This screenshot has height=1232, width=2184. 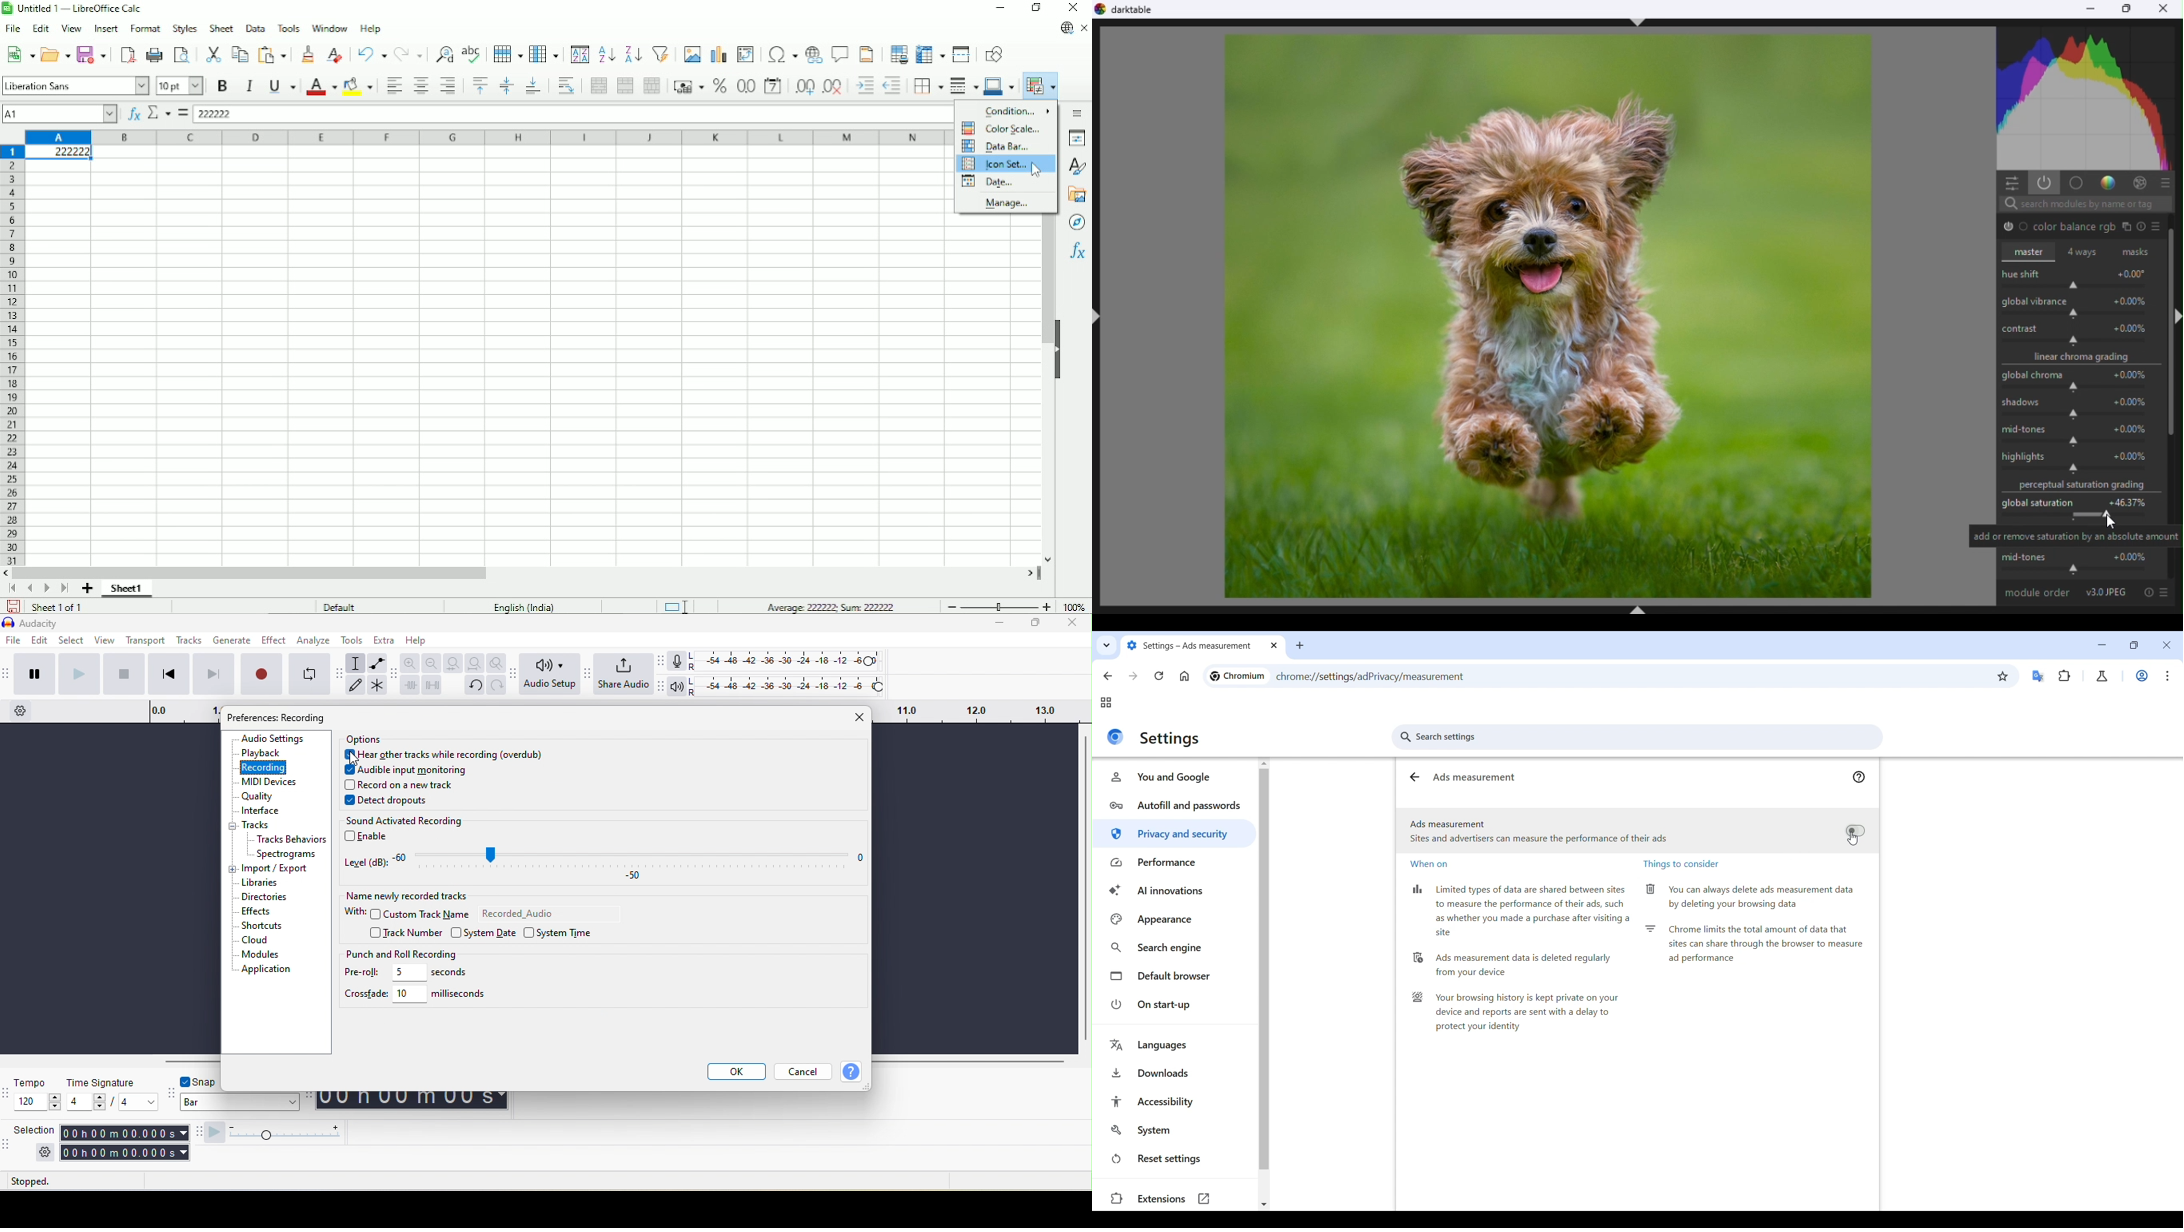 I want to click on help, so click(x=850, y=1071).